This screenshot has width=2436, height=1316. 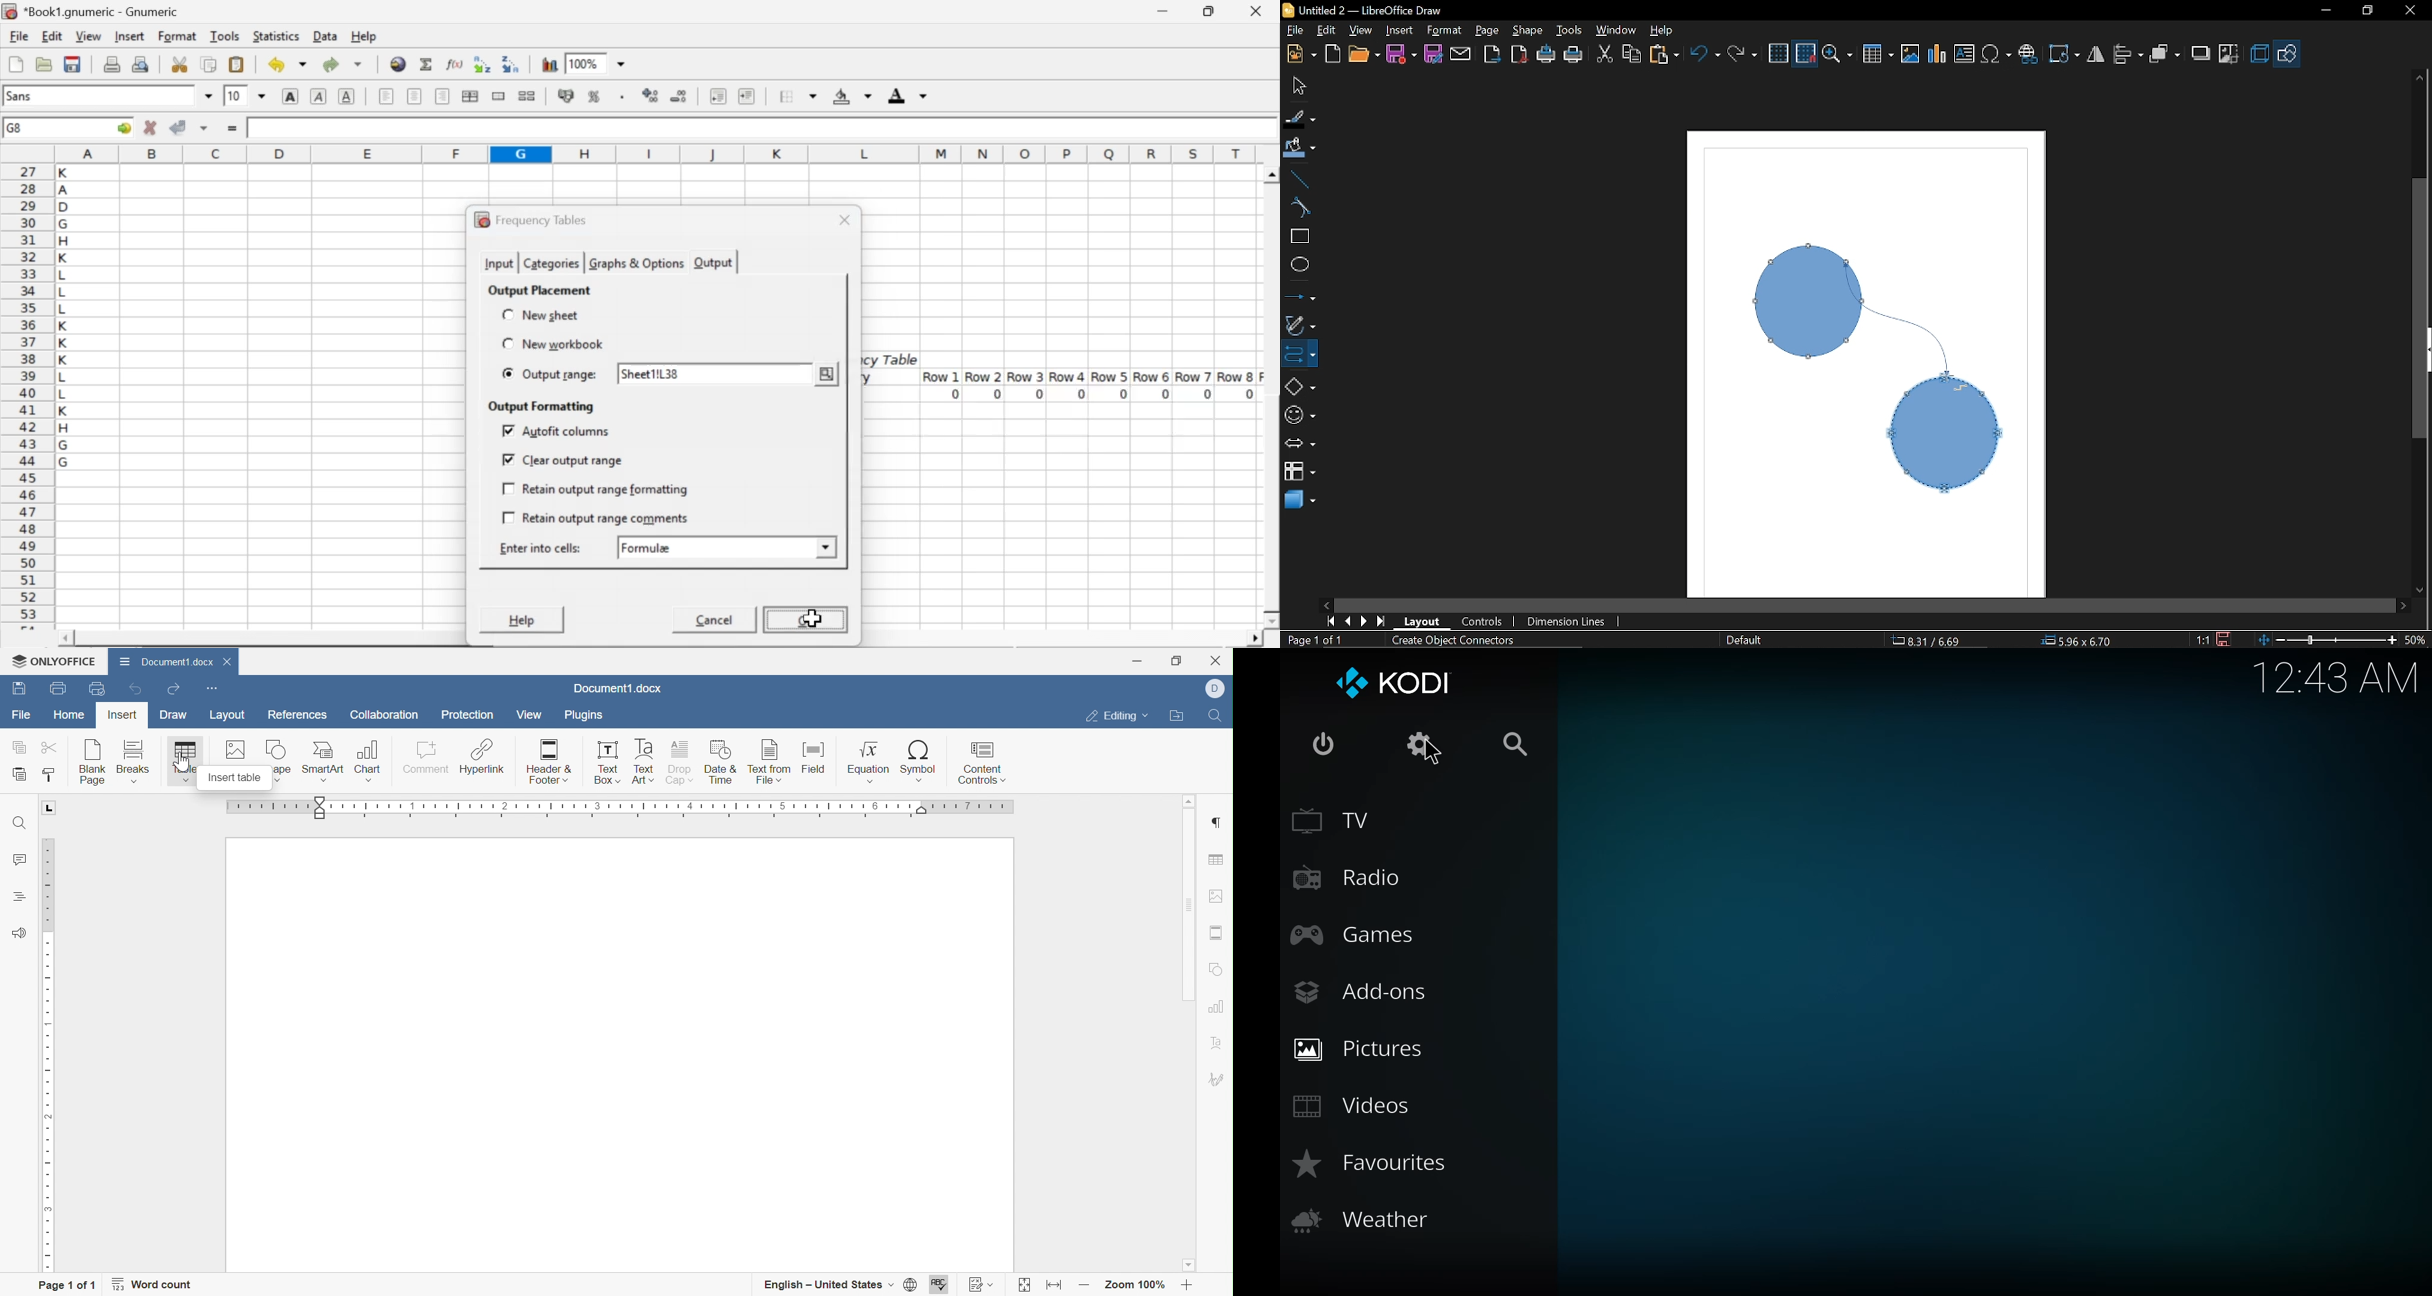 What do you see at coordinates (596, 490) in the screenshot?
I see `retain output range formatting` at bounding box center [596, 490].